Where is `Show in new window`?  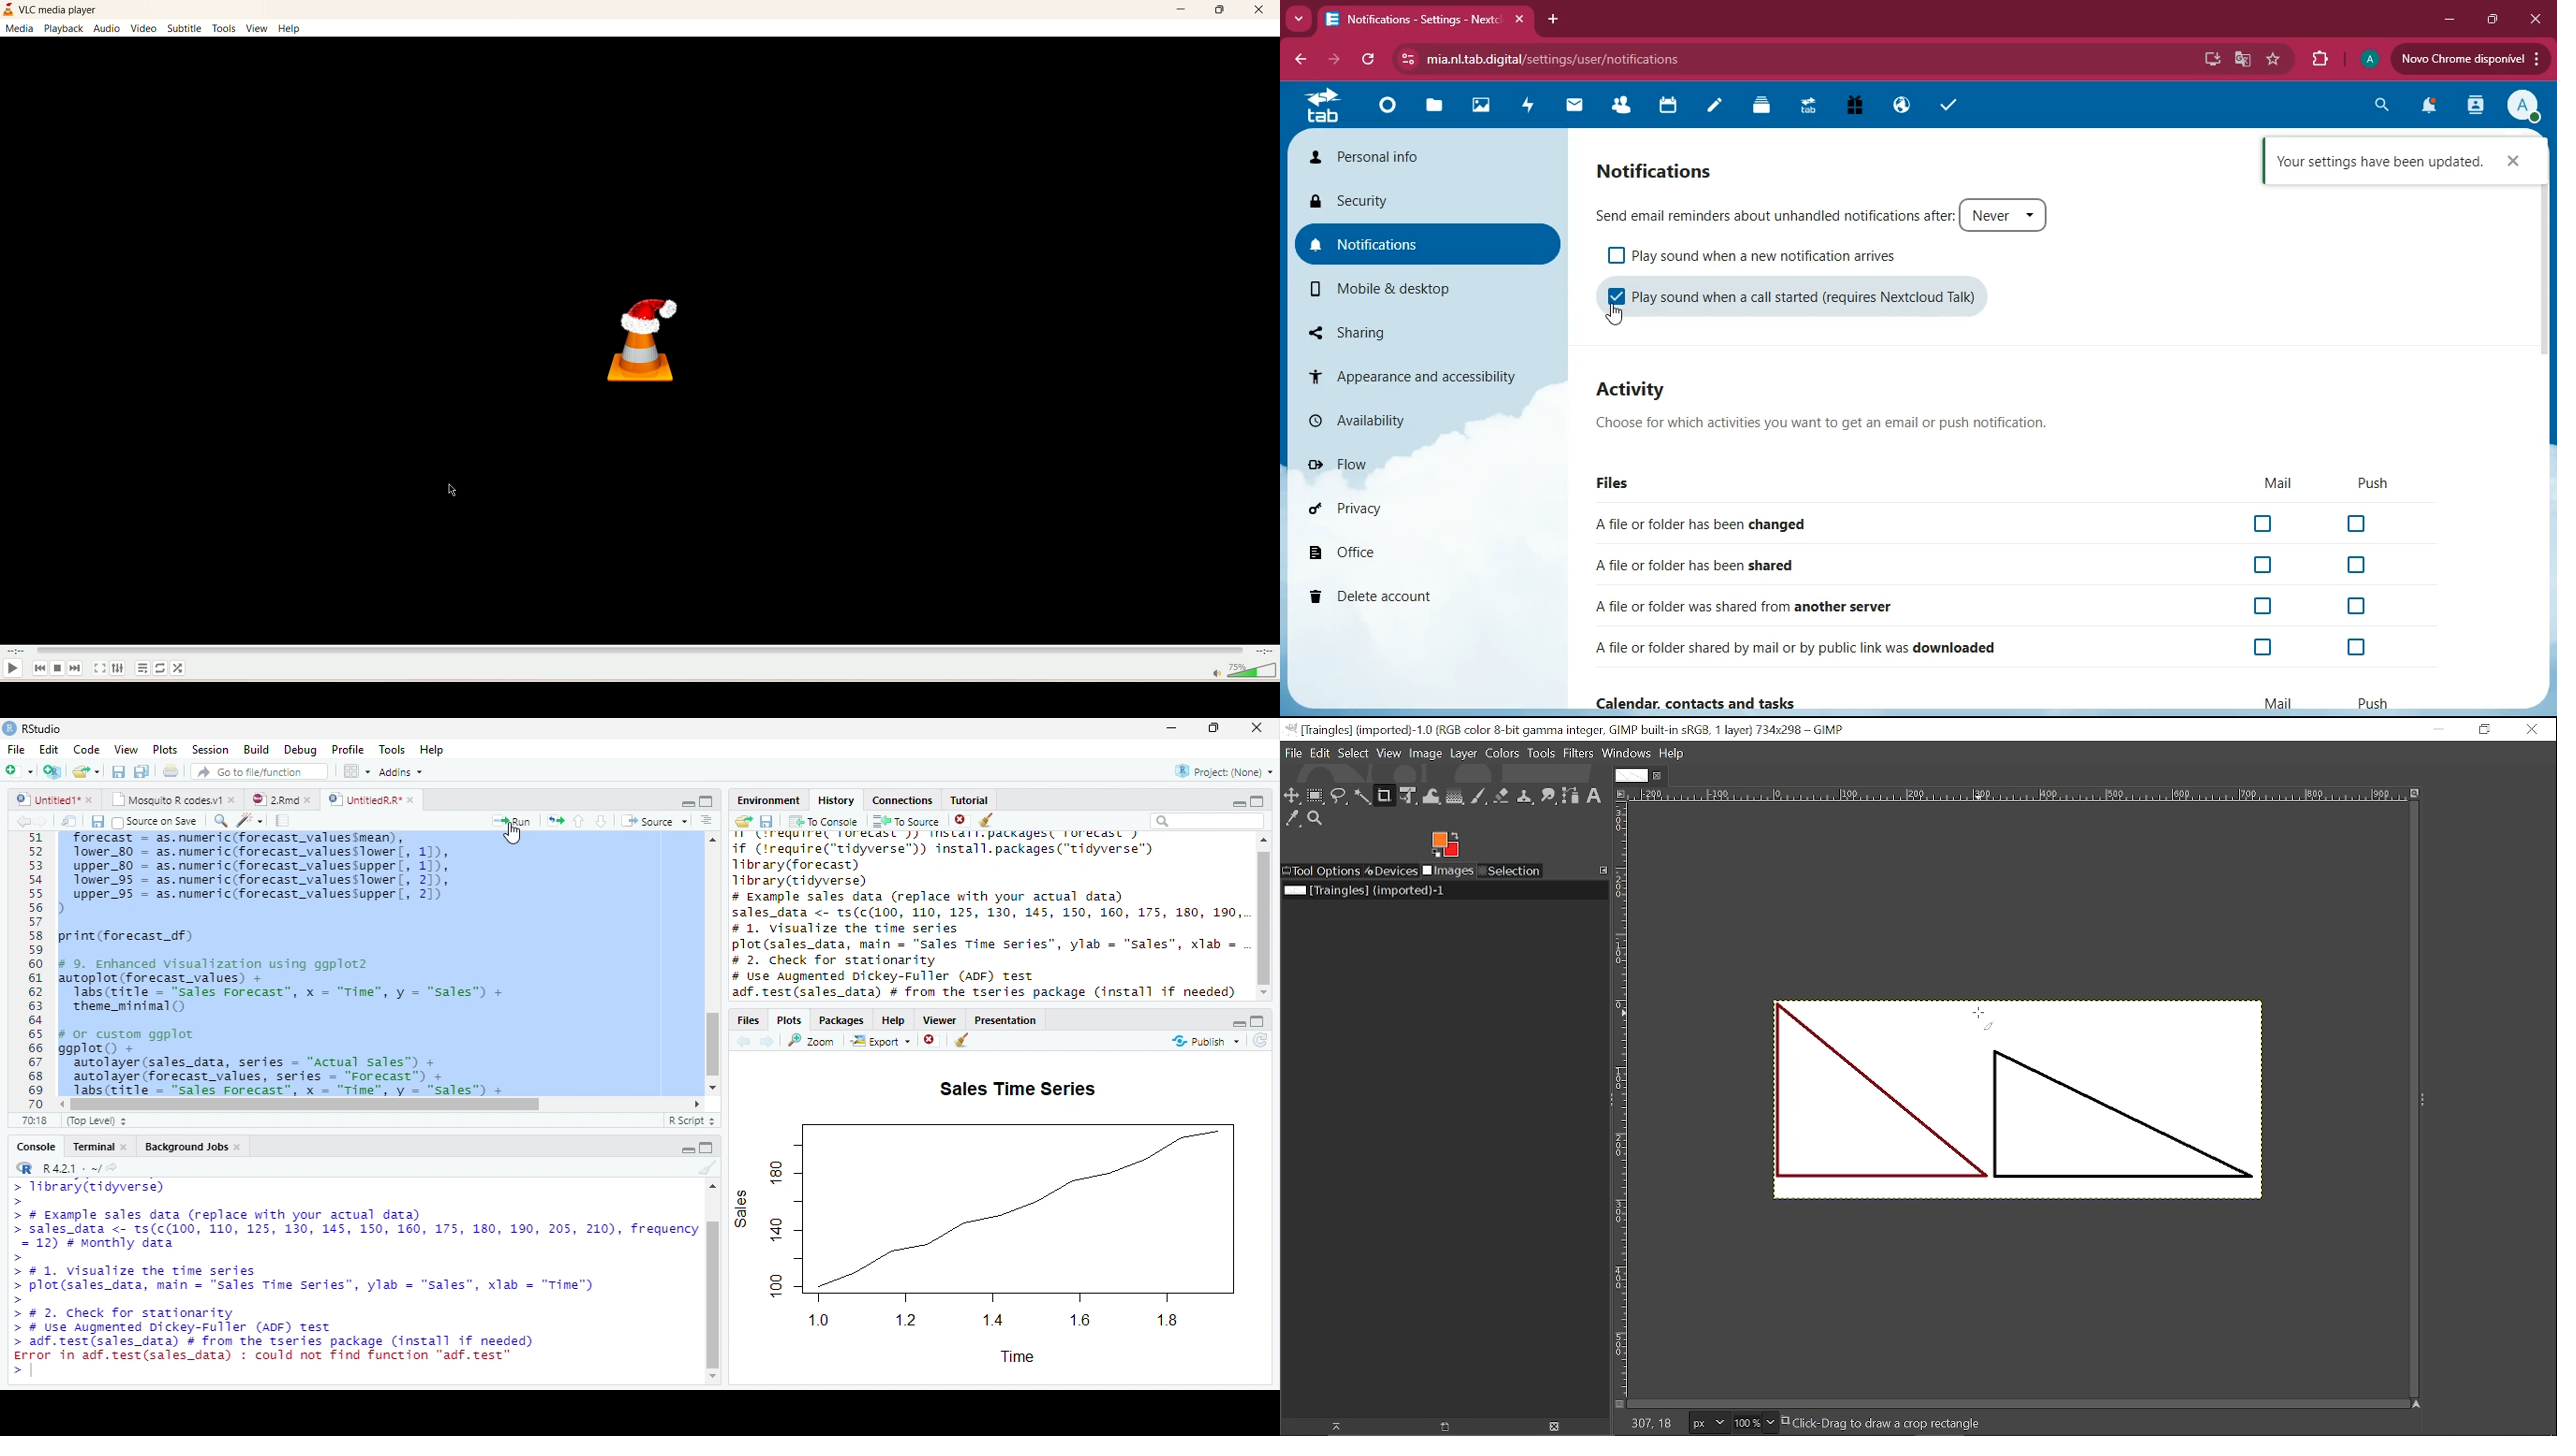
Show in new window is located at coordinates (69, 821).